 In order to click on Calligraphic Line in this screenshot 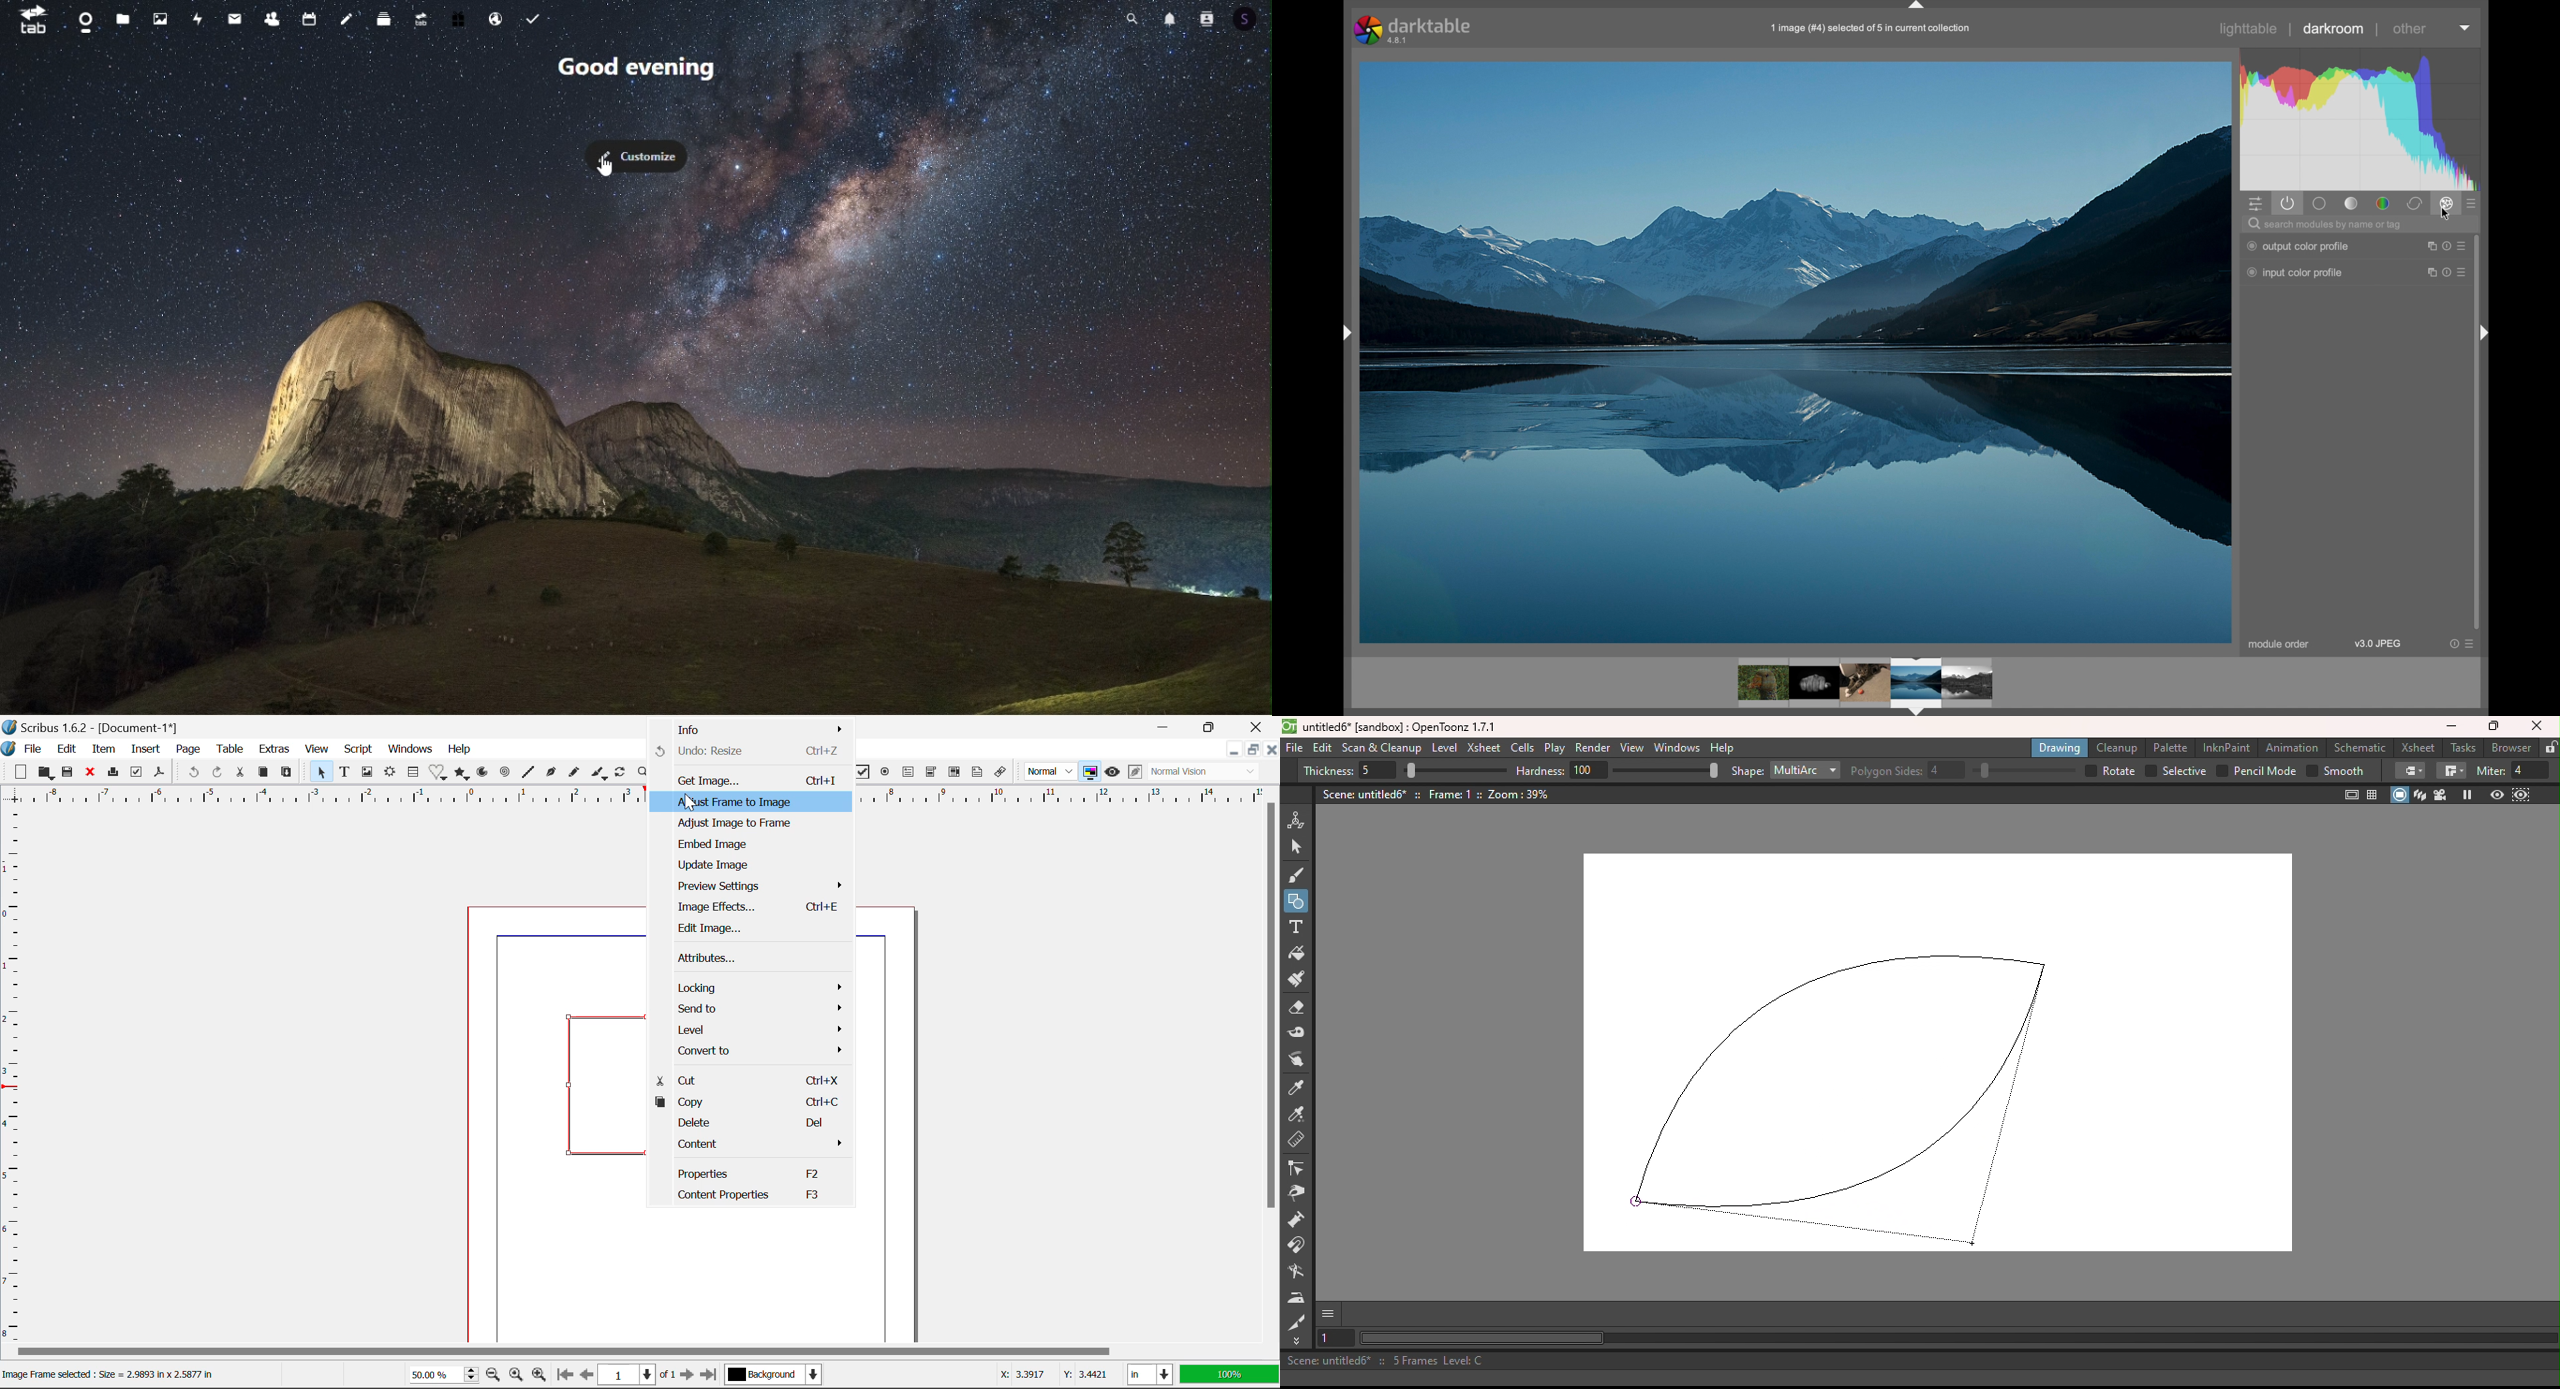, I will do `click(601, 774)`.